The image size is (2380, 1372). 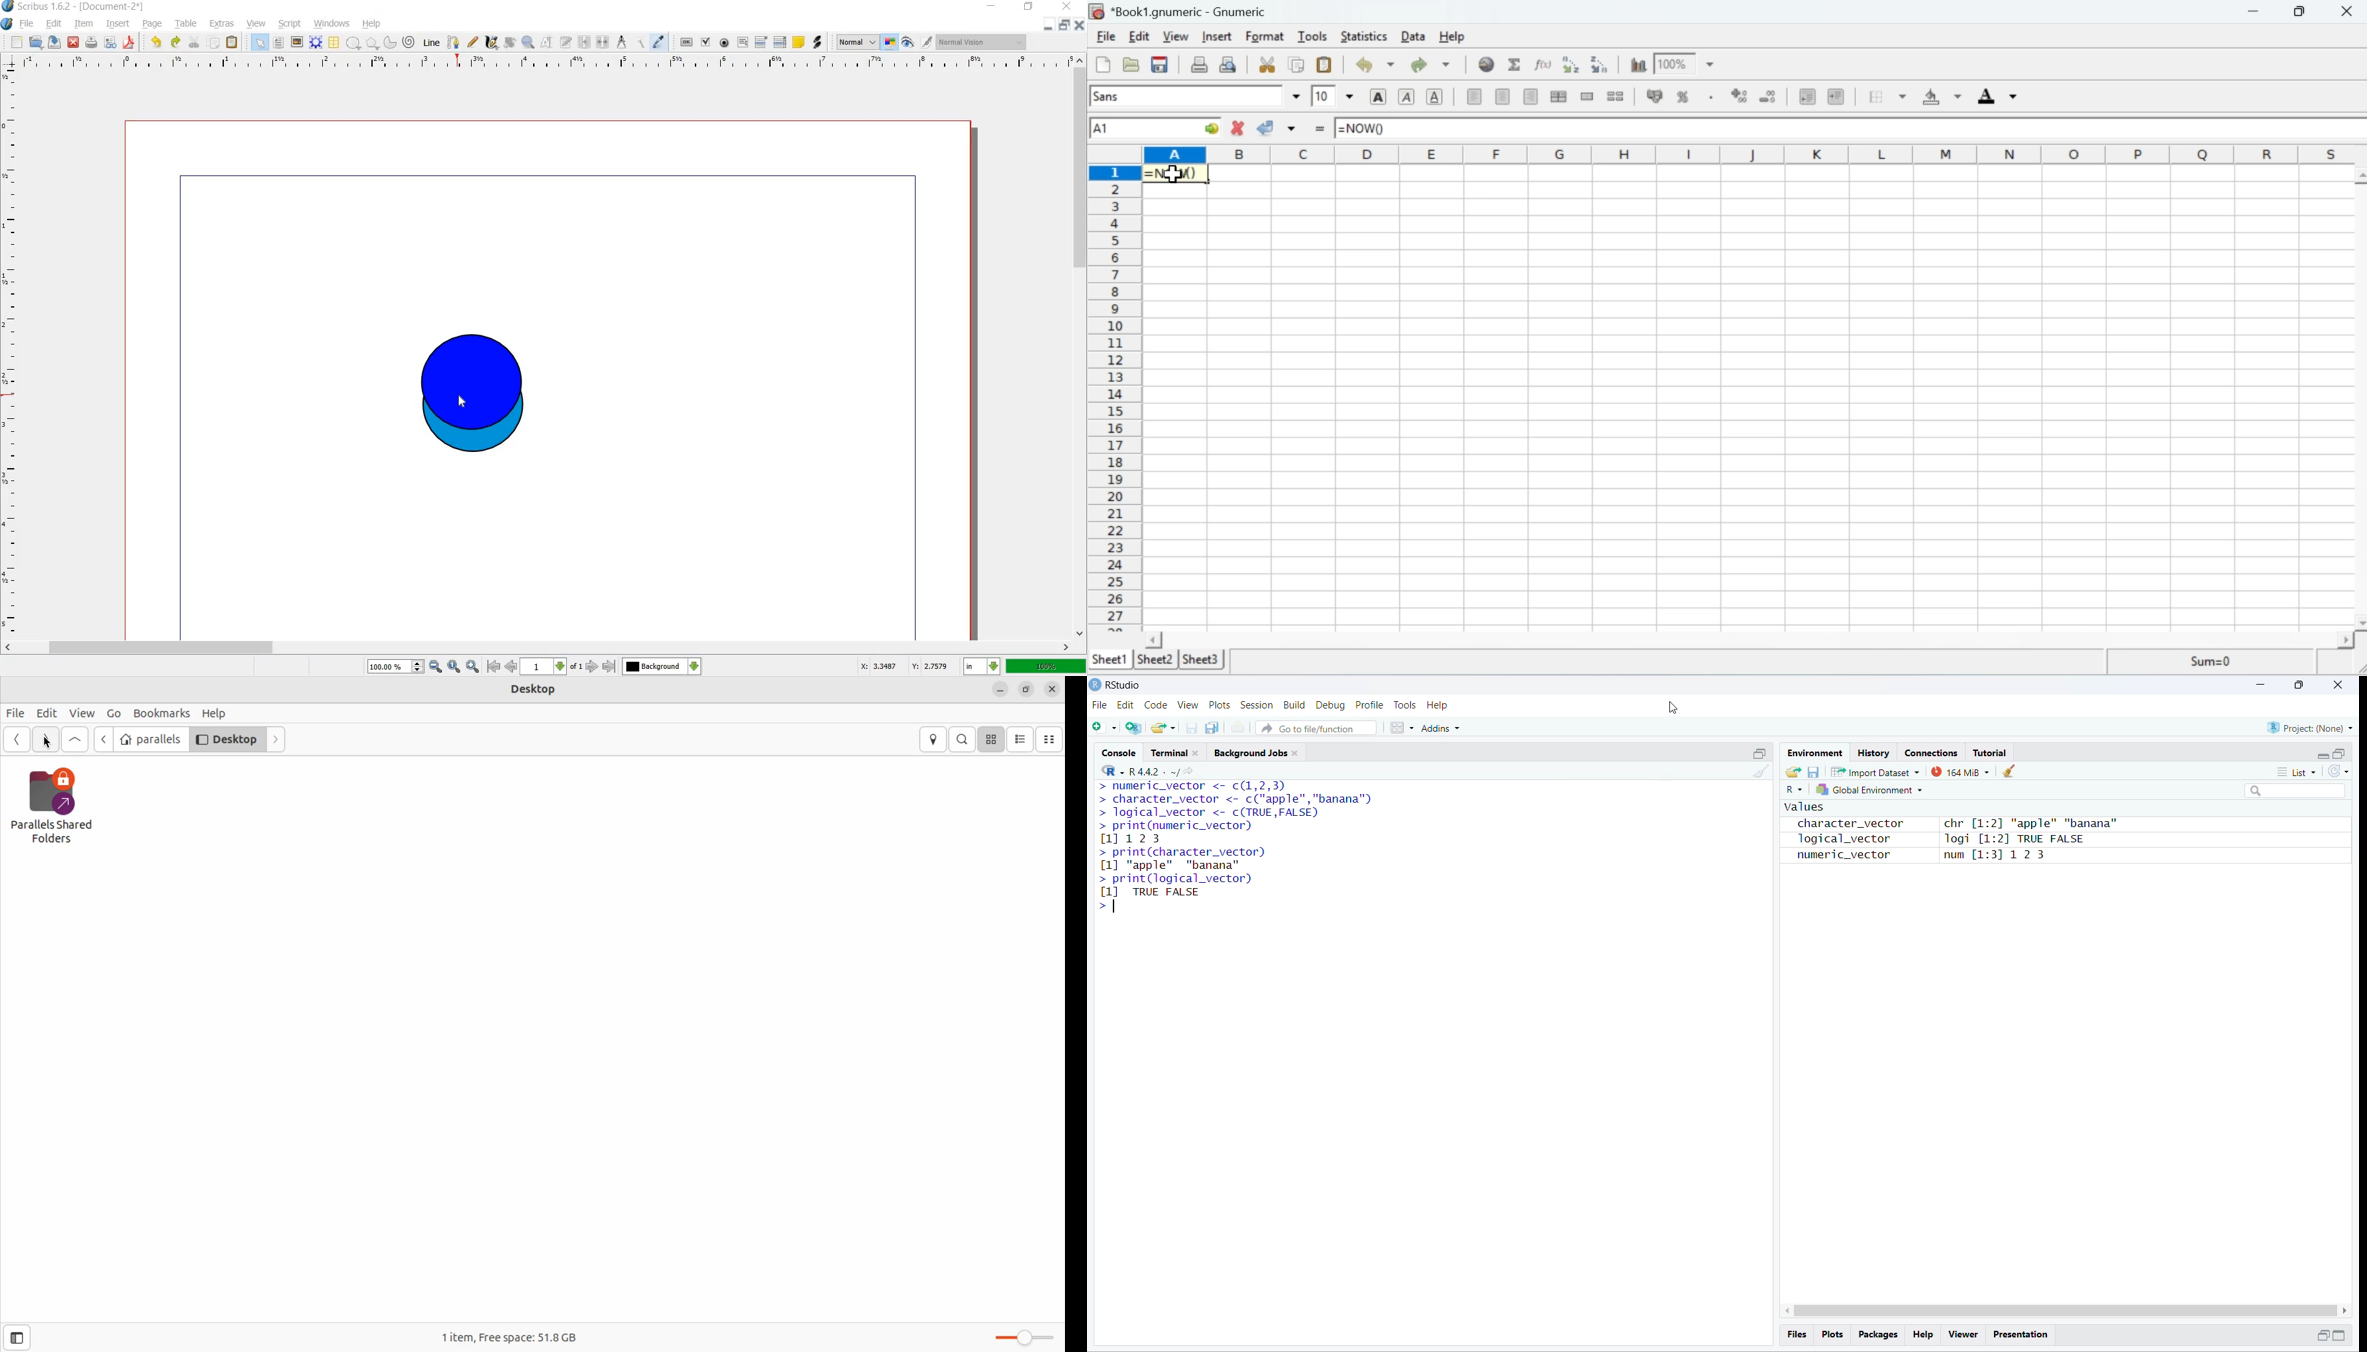 I want to click on Plots, so click(x=1831, y=1333).